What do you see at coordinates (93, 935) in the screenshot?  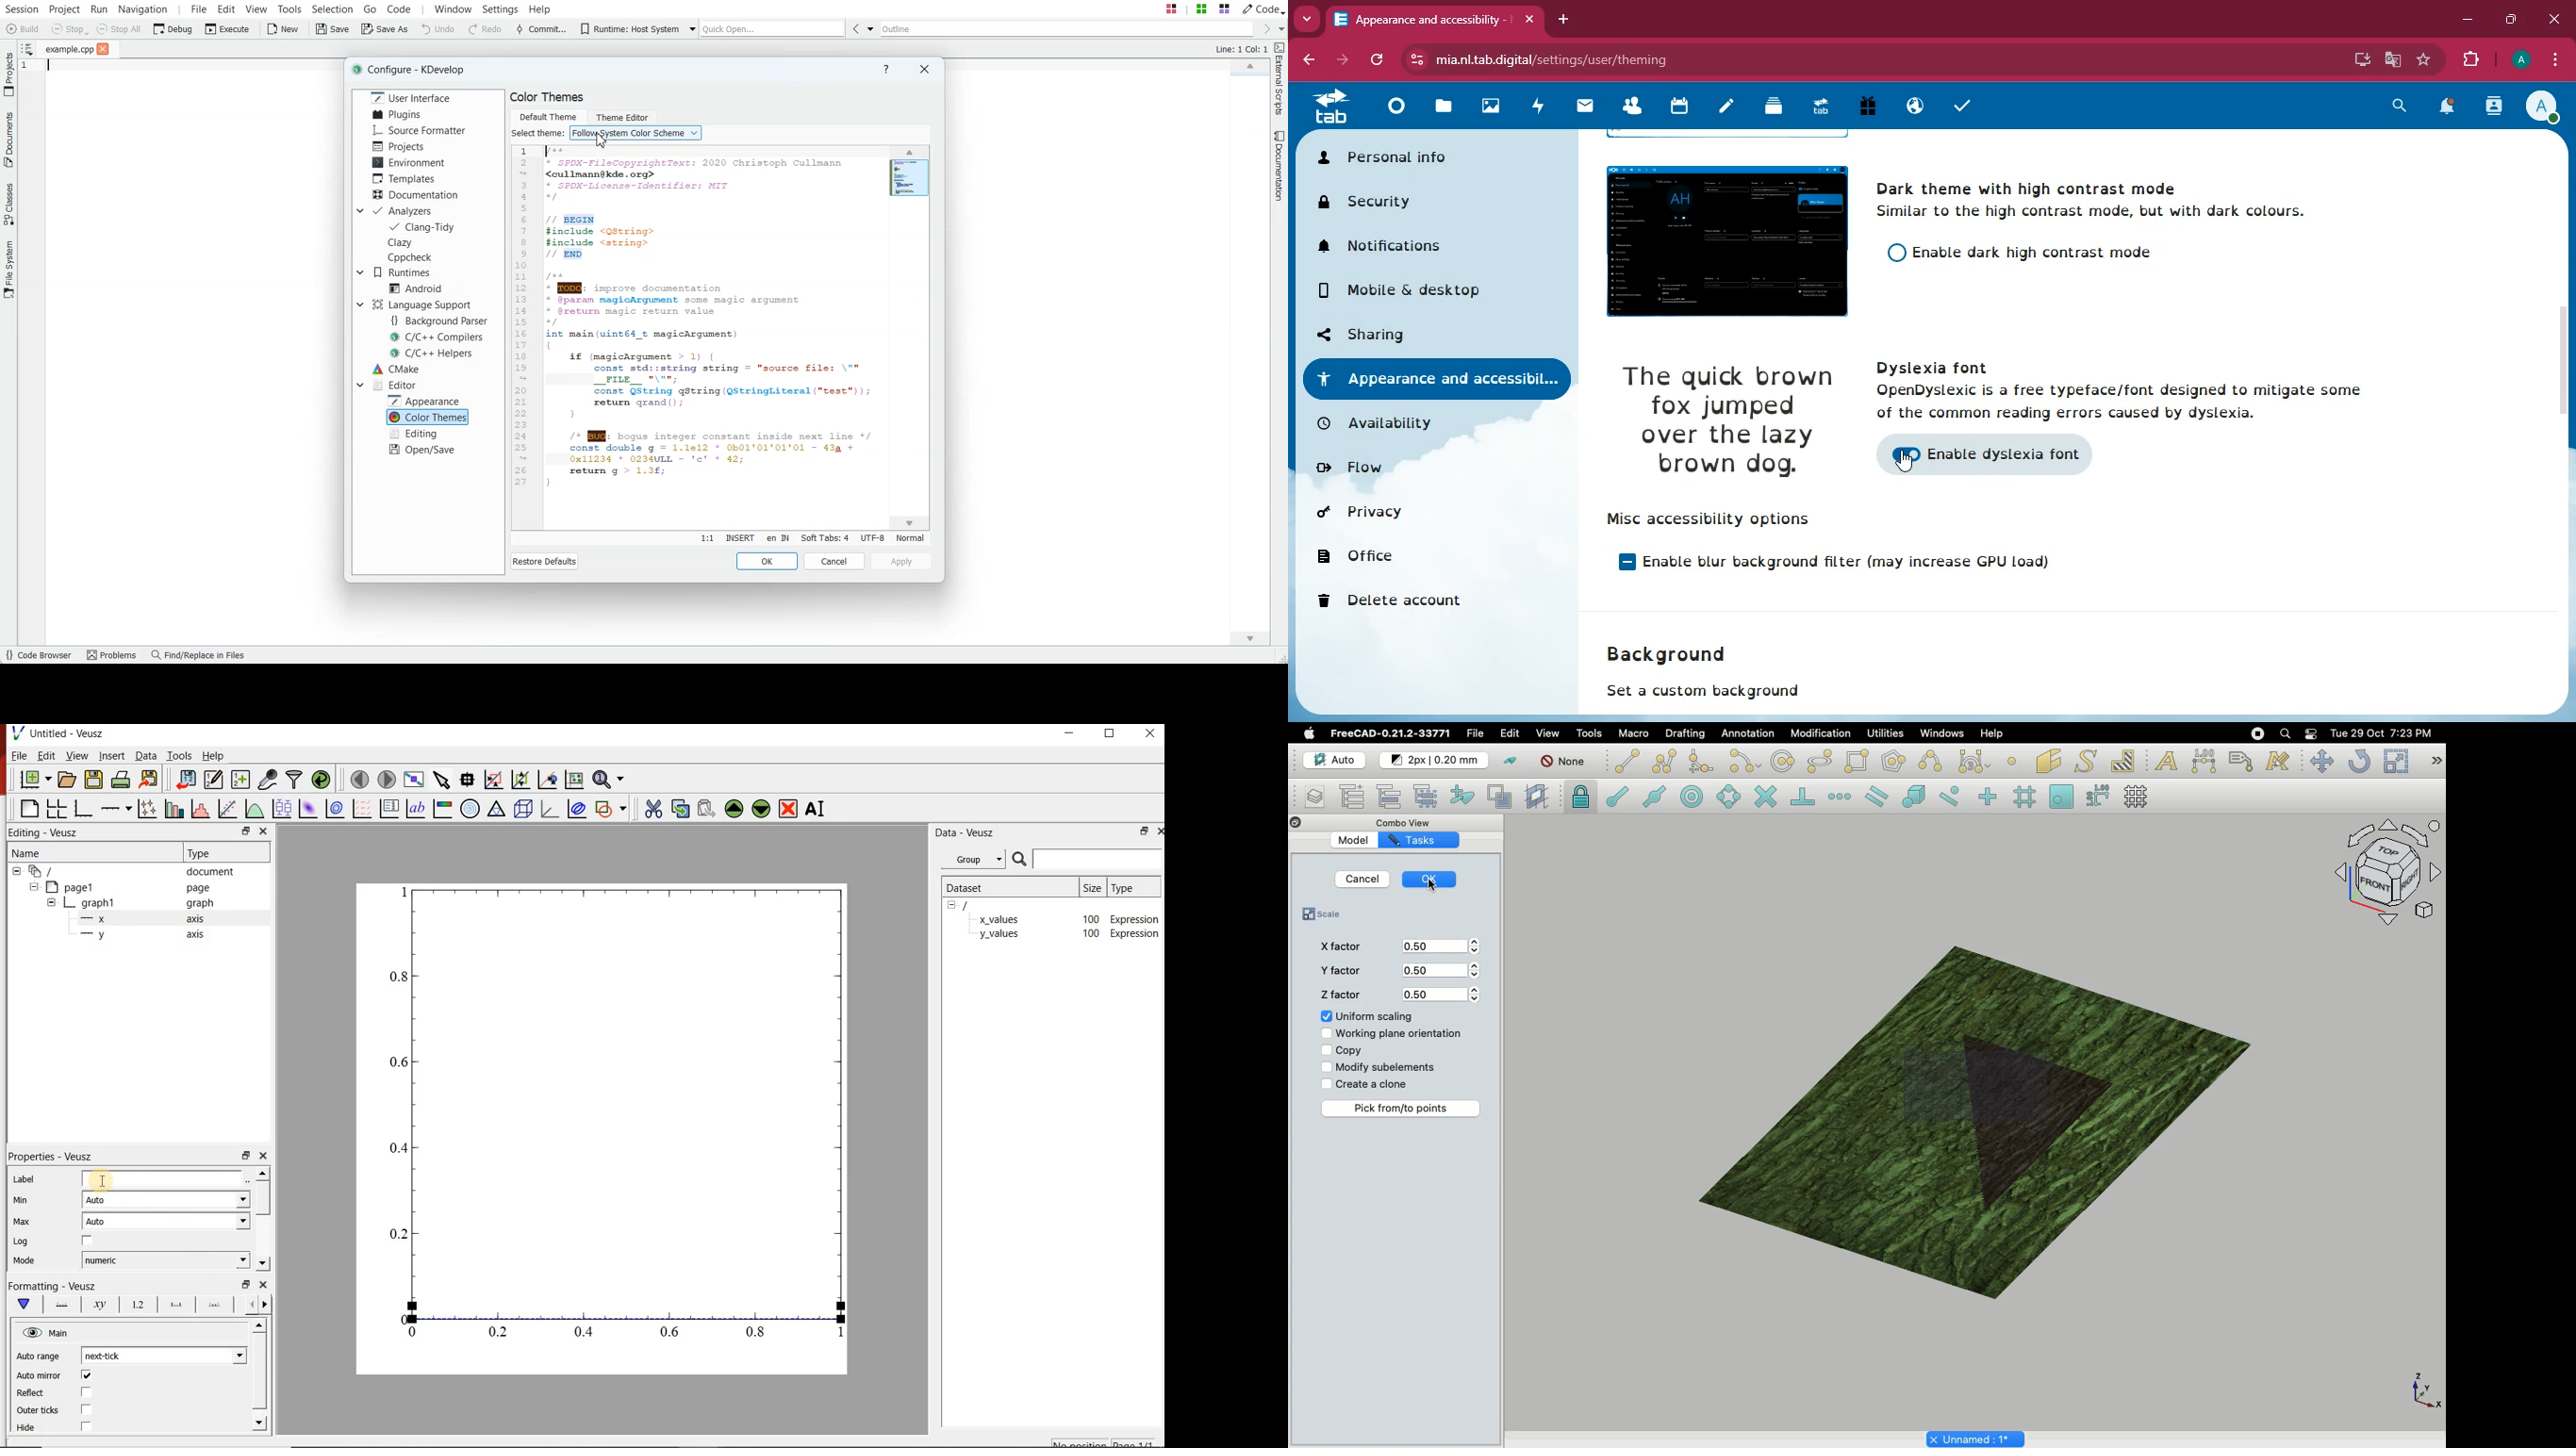 I see `—-—y` at bounding box center [93, 935].